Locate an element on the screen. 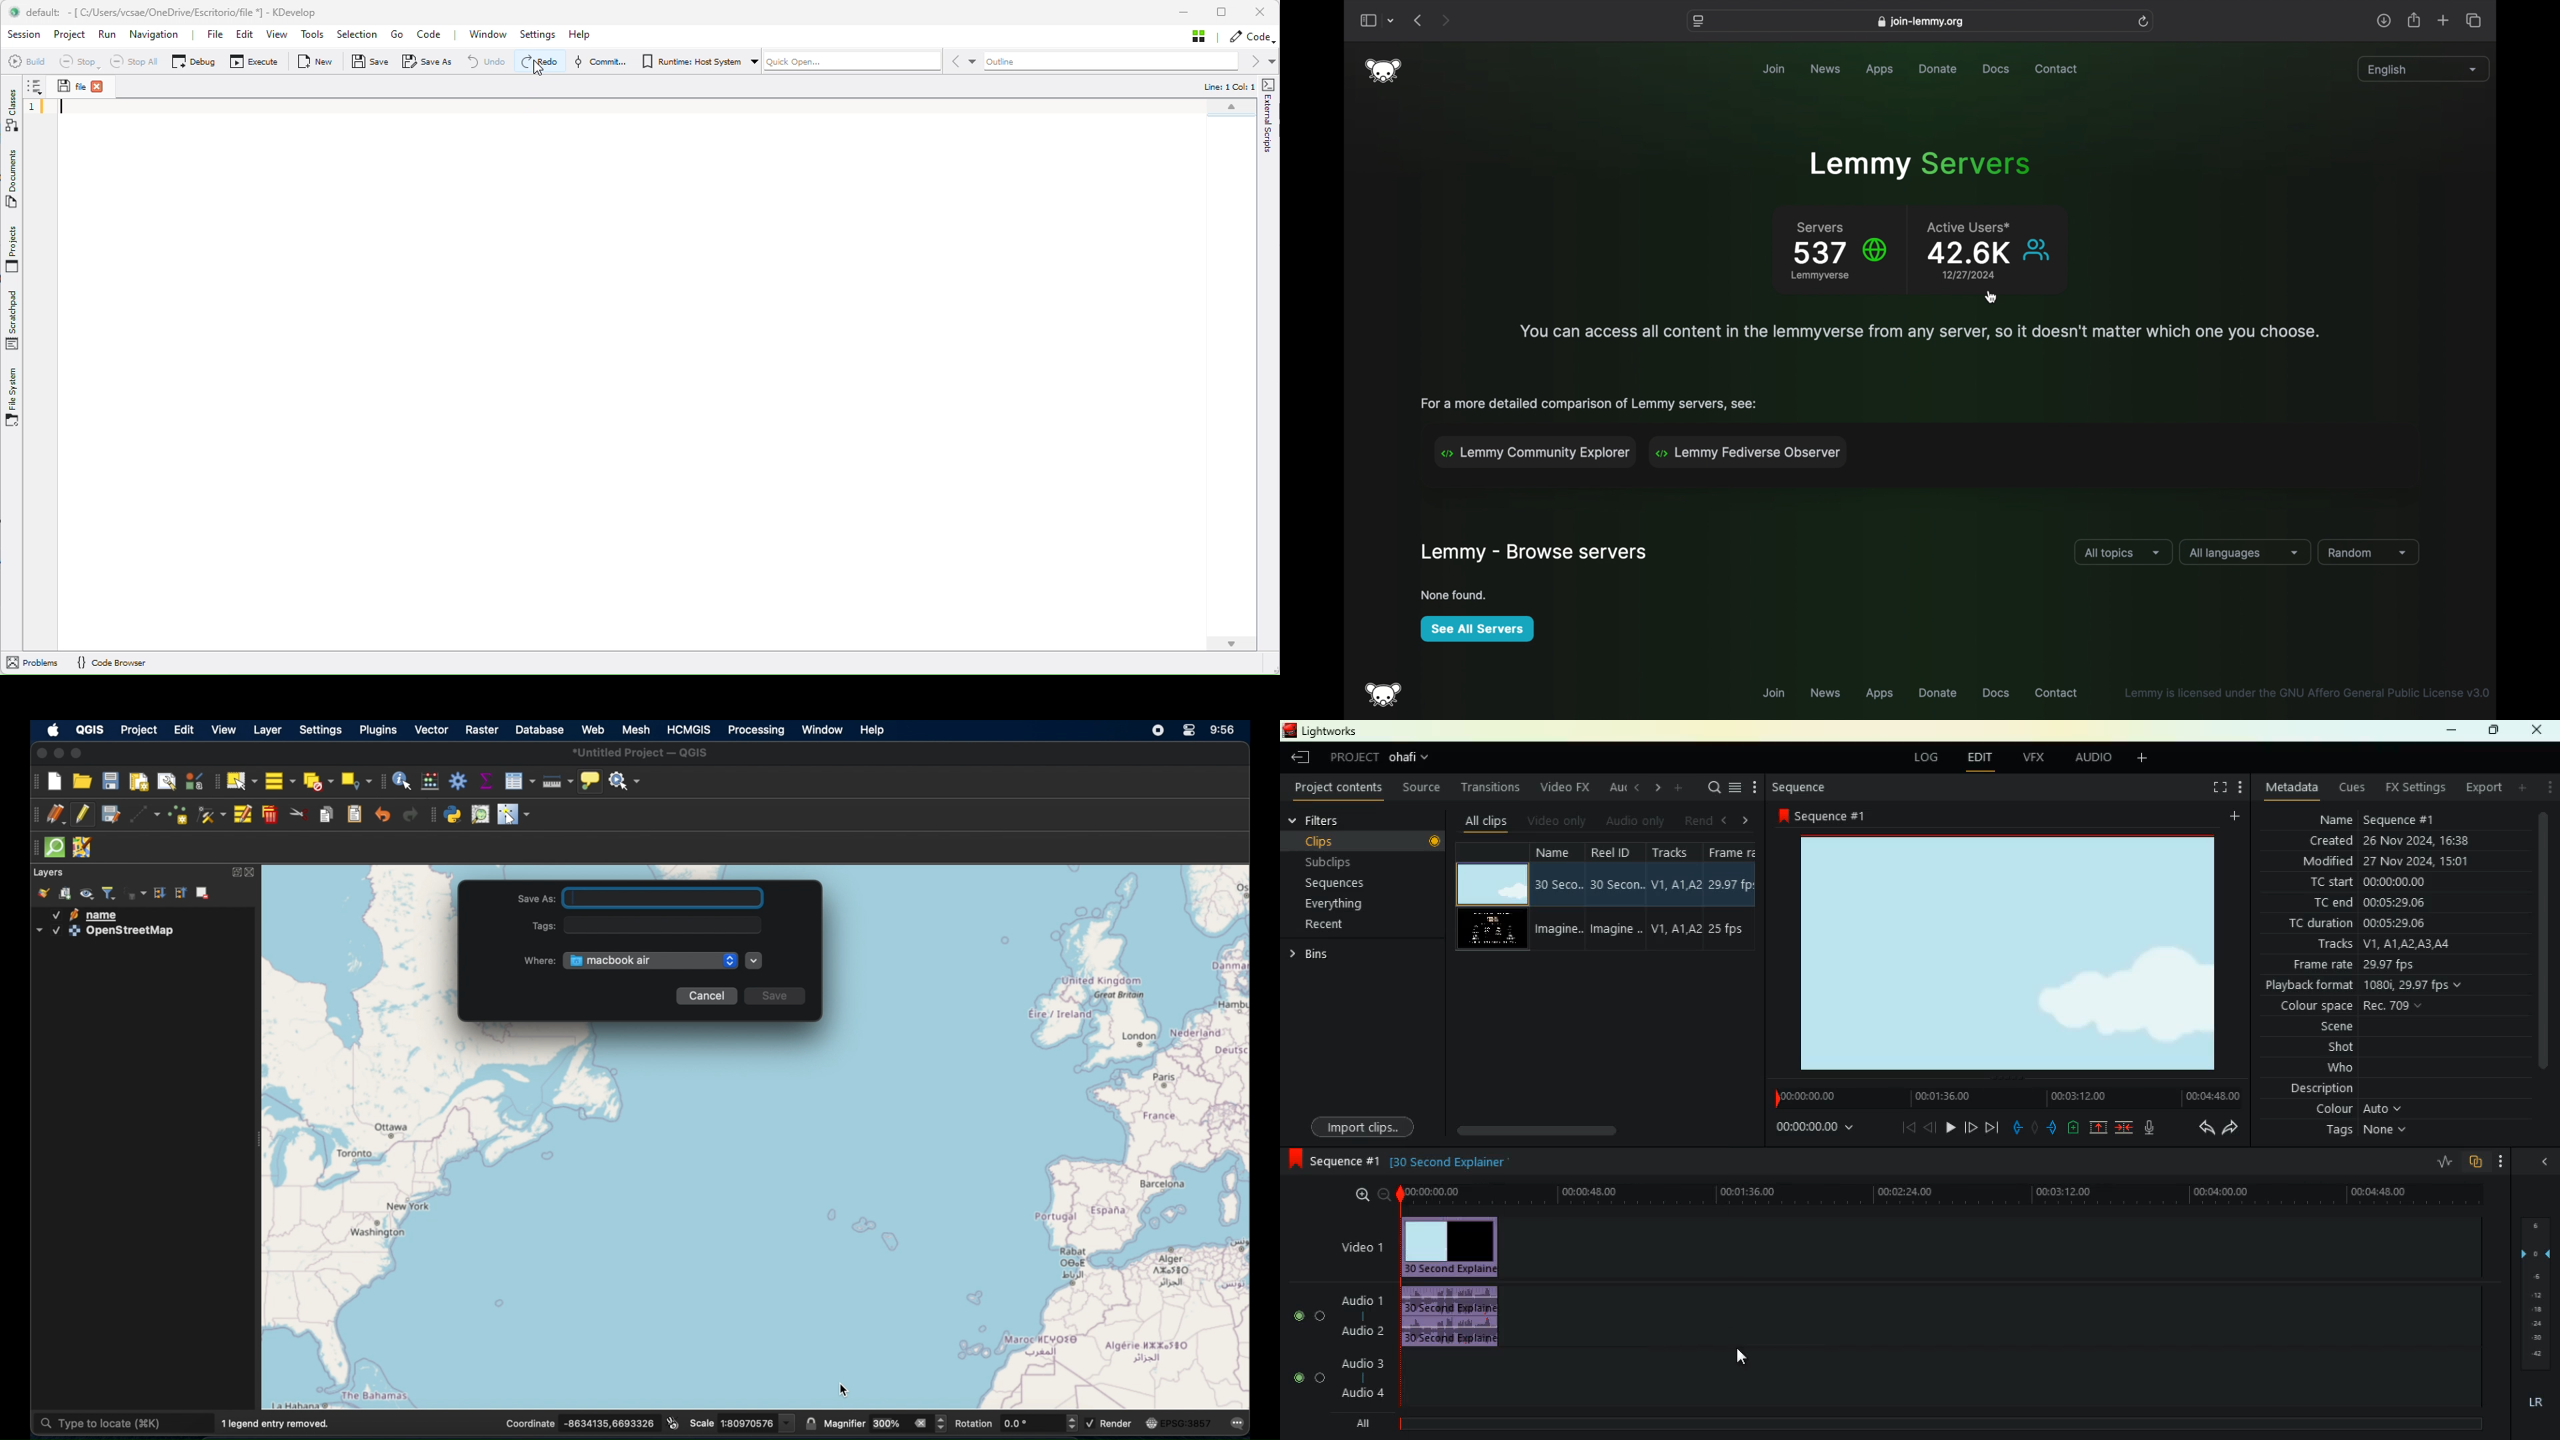 The width and height of the screenshot is (2576, 1456). Documents is located at coordinates (15, 178).